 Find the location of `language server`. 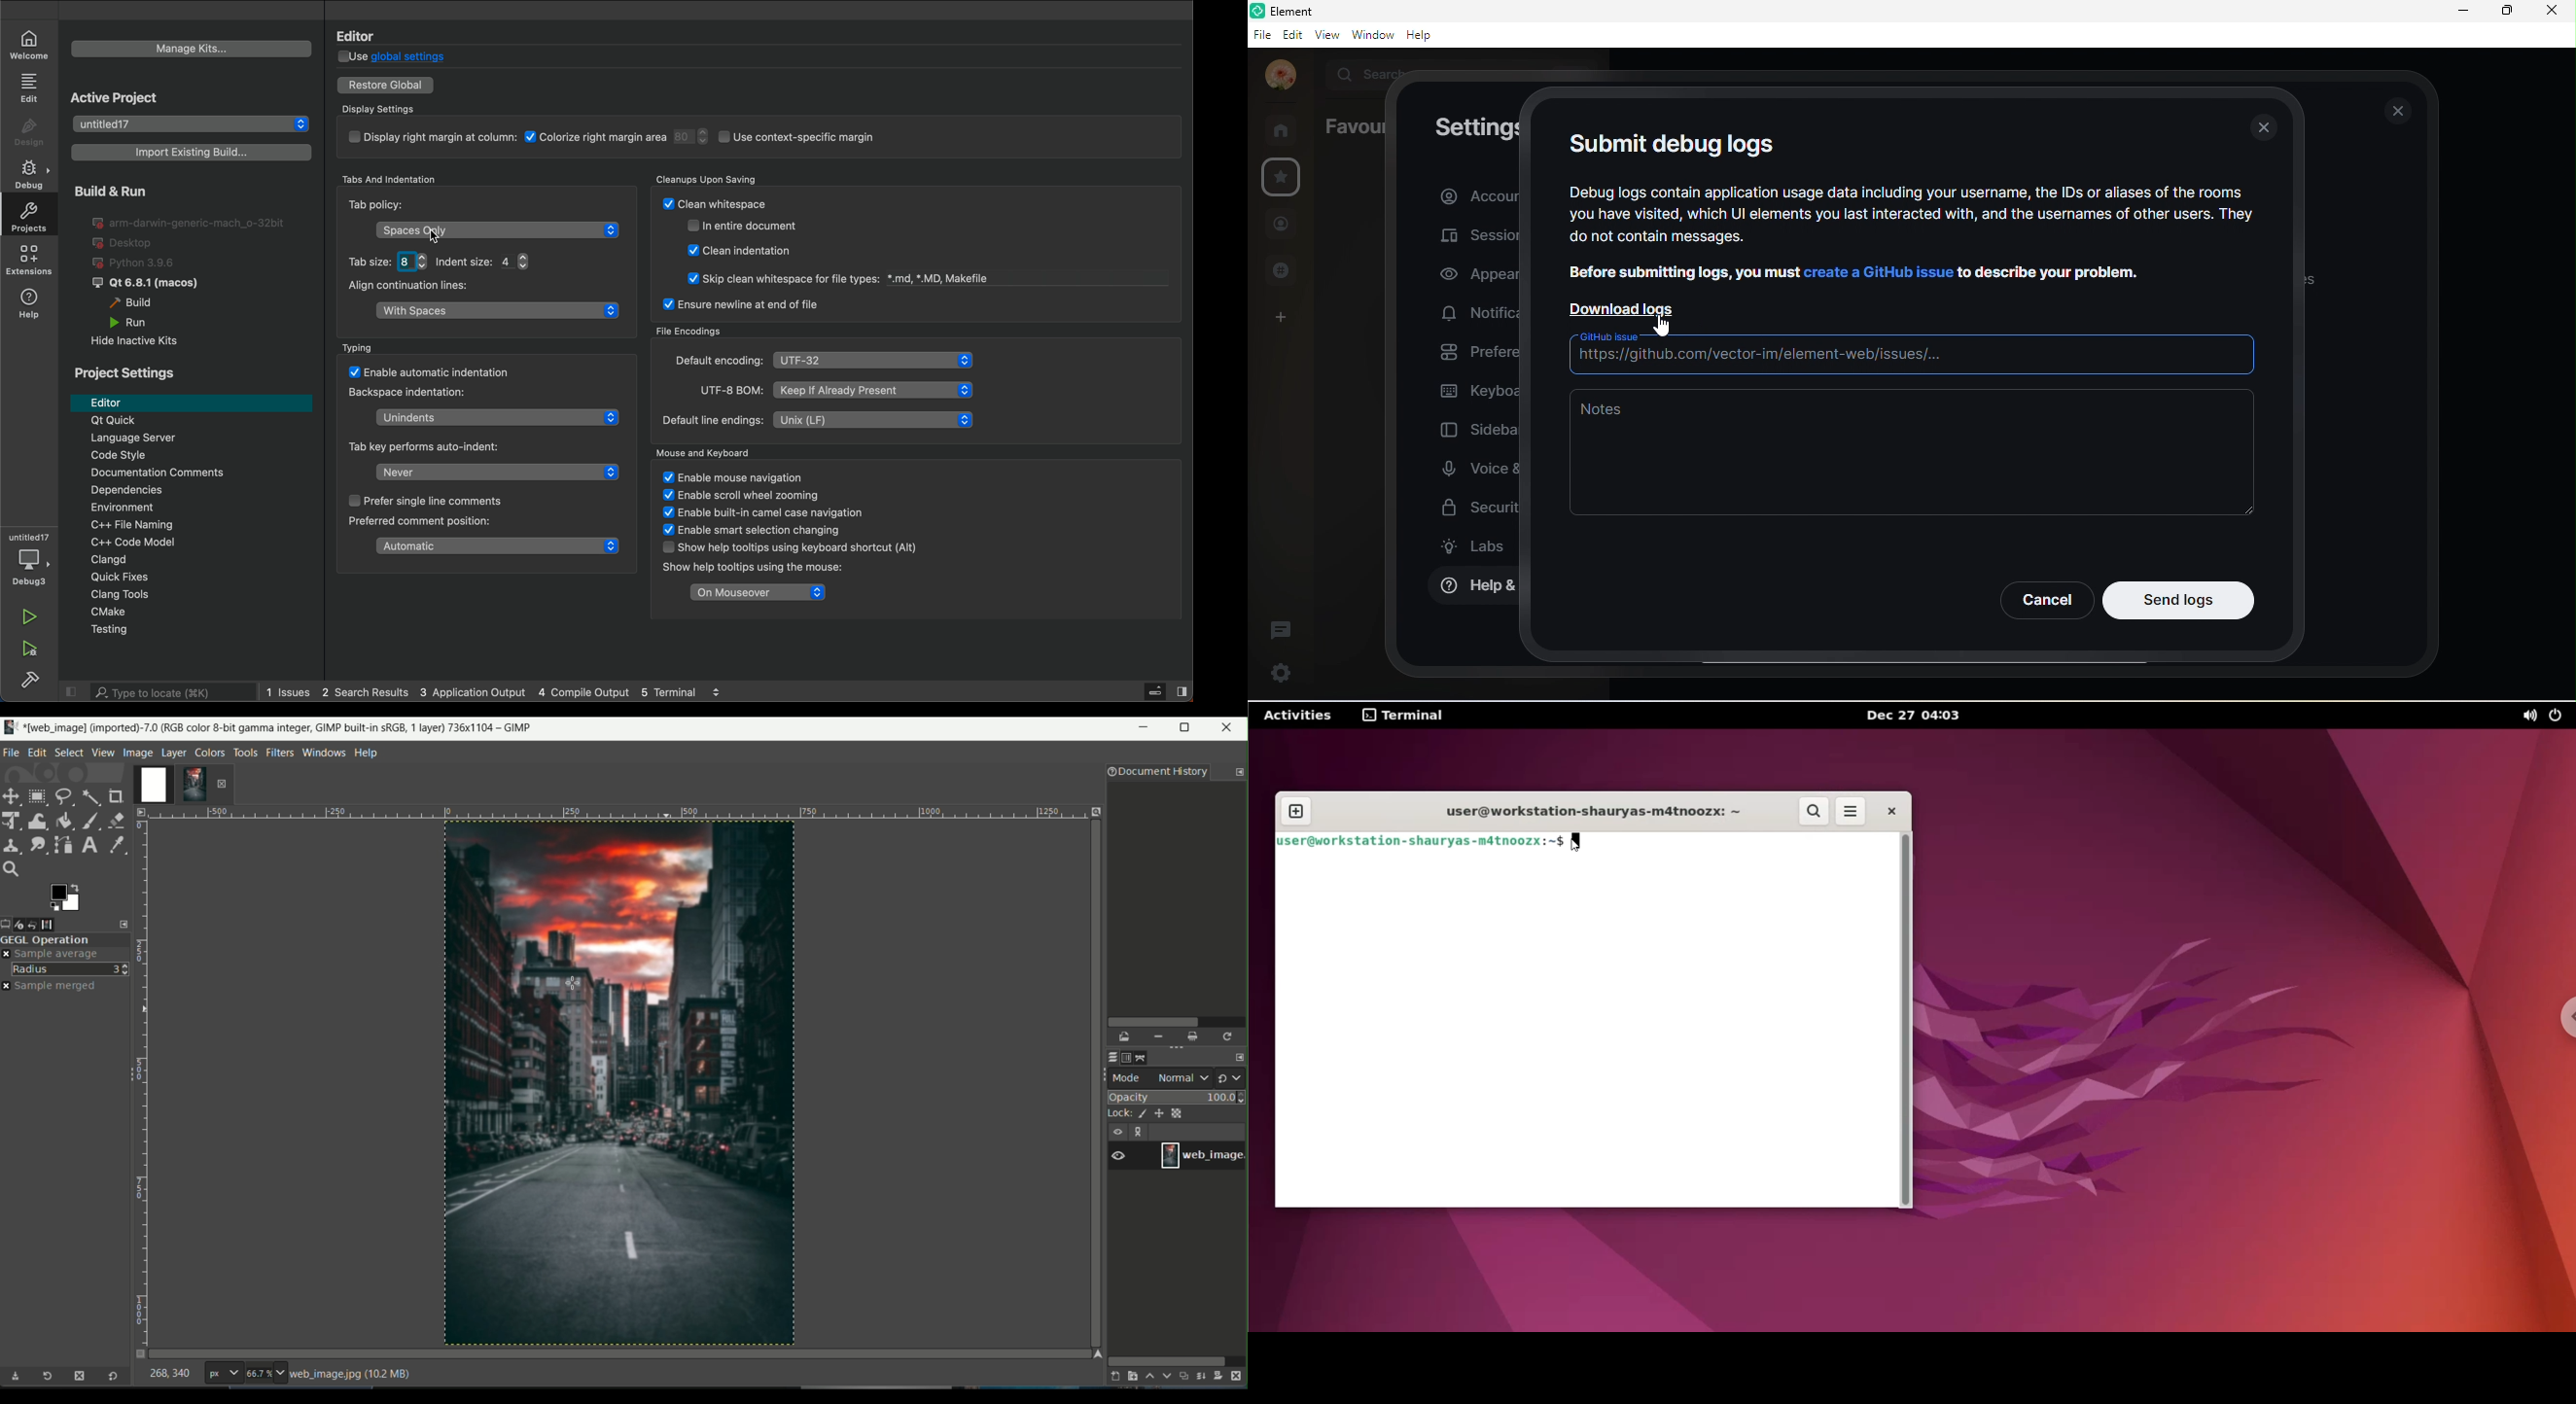

language server is located at coordinates (181, 438).